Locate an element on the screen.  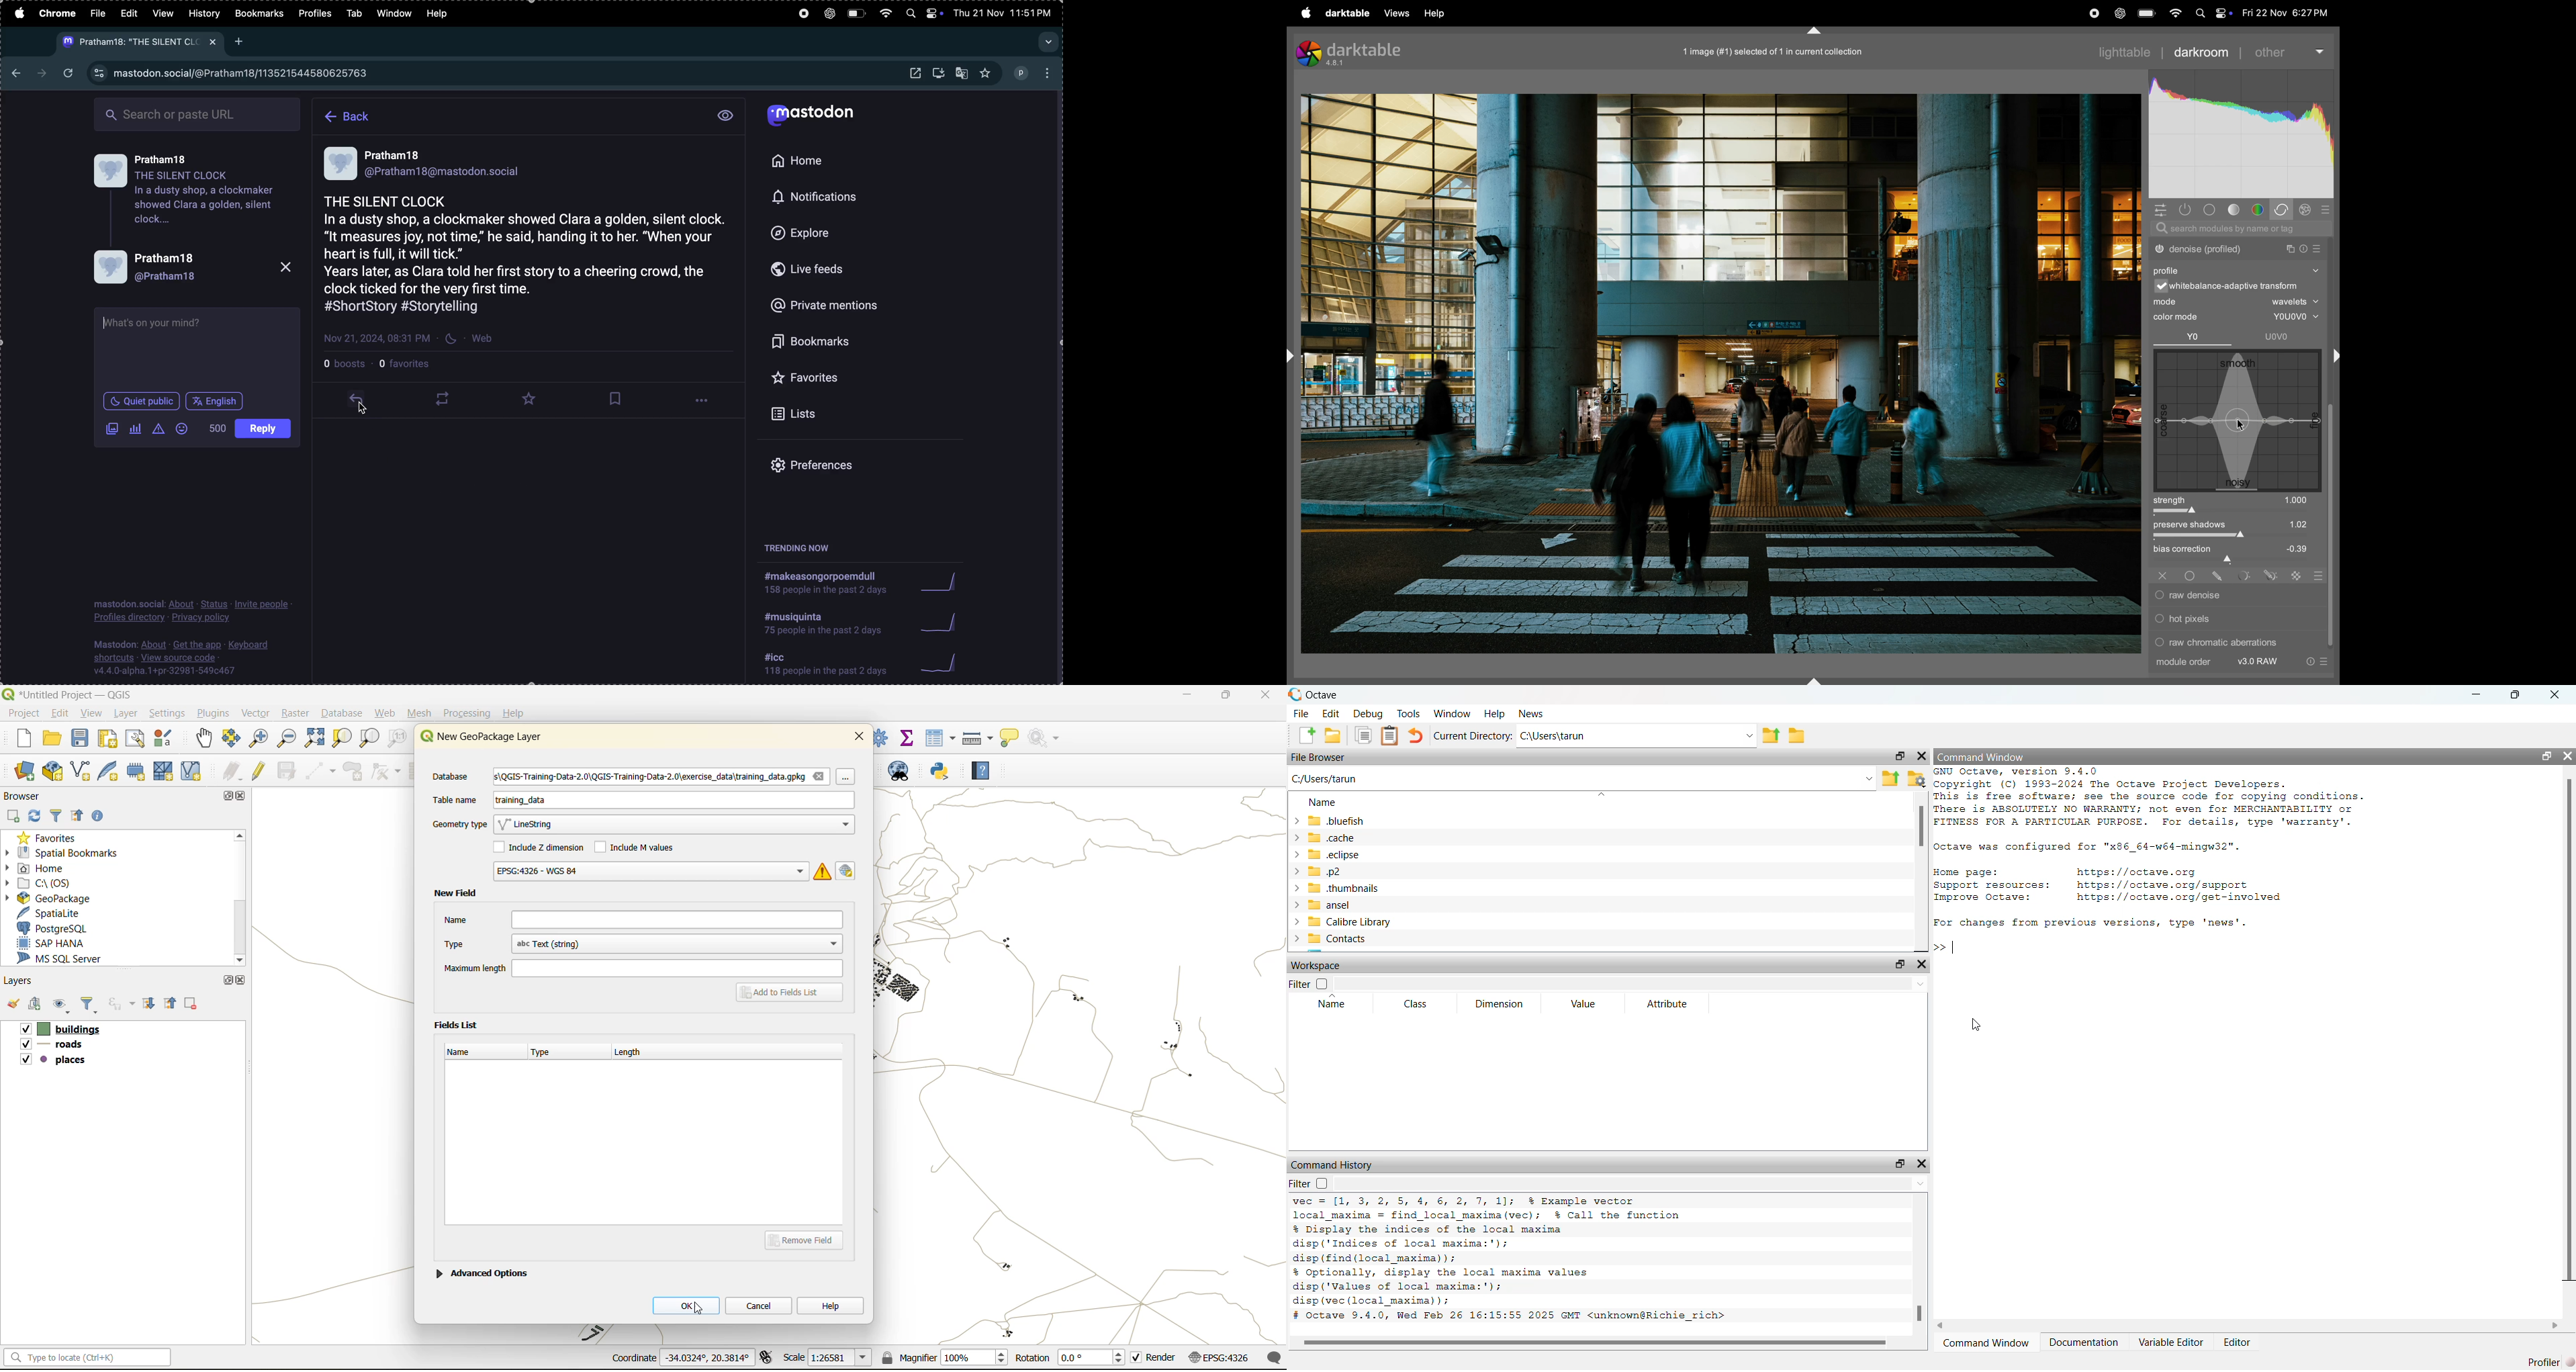
type(text string) is located at coordinates (641, 944).